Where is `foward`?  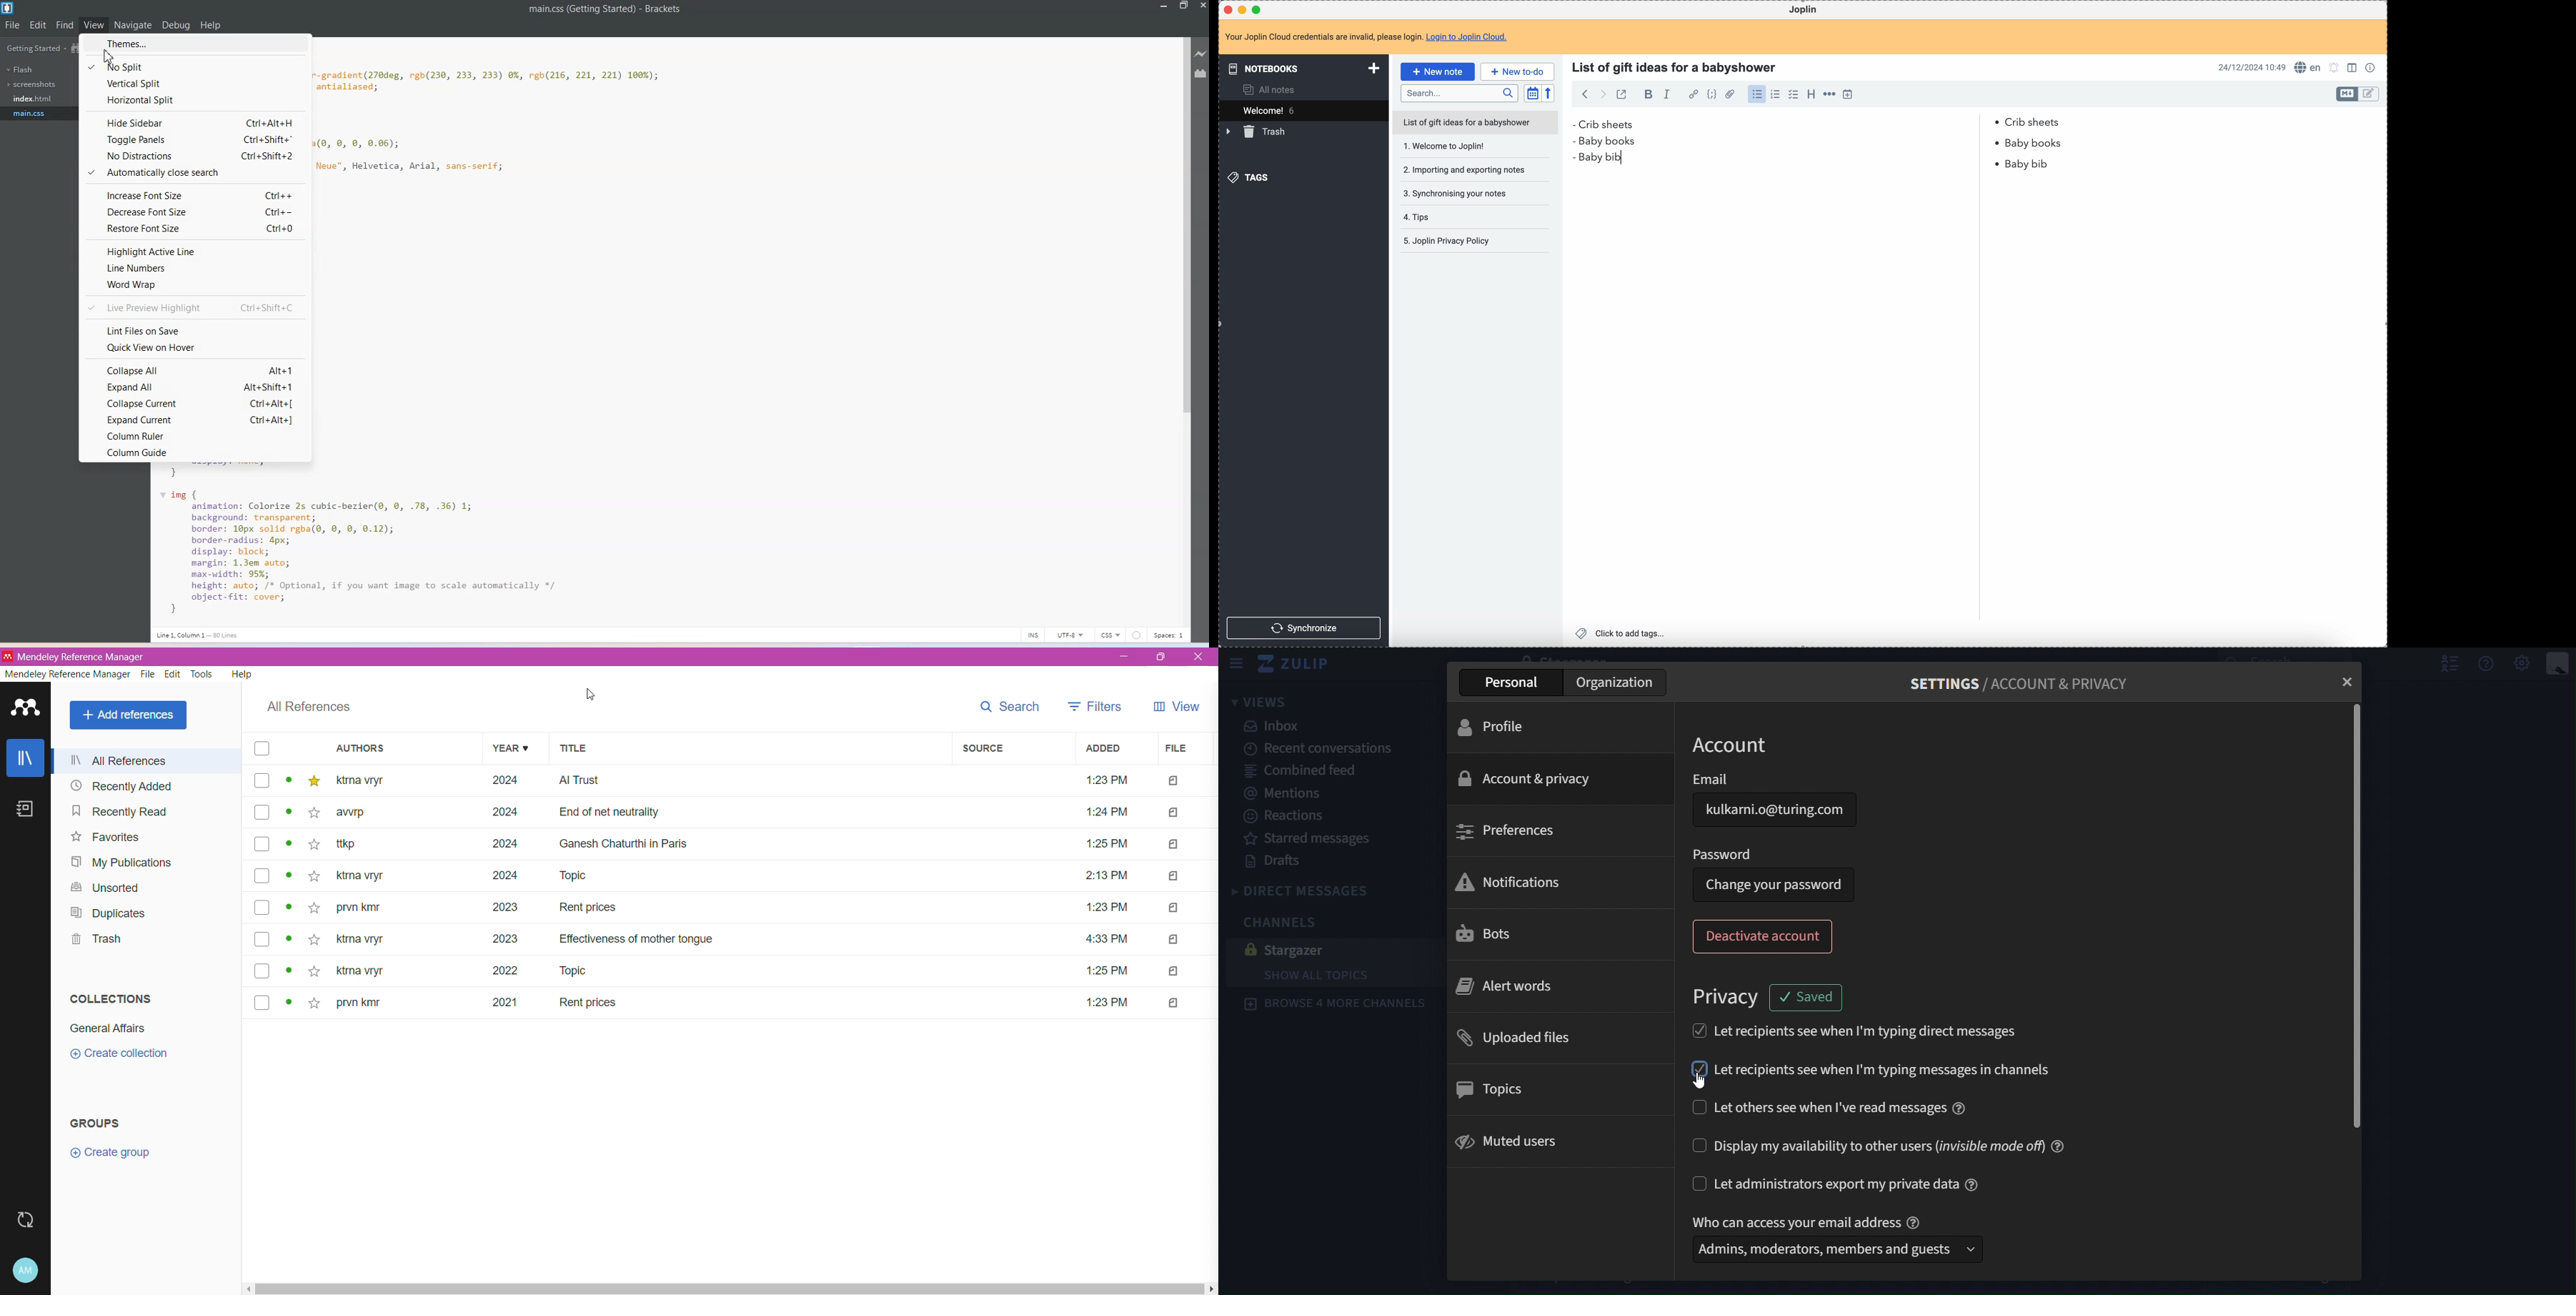
foward is located at coordinates (1604, 94).